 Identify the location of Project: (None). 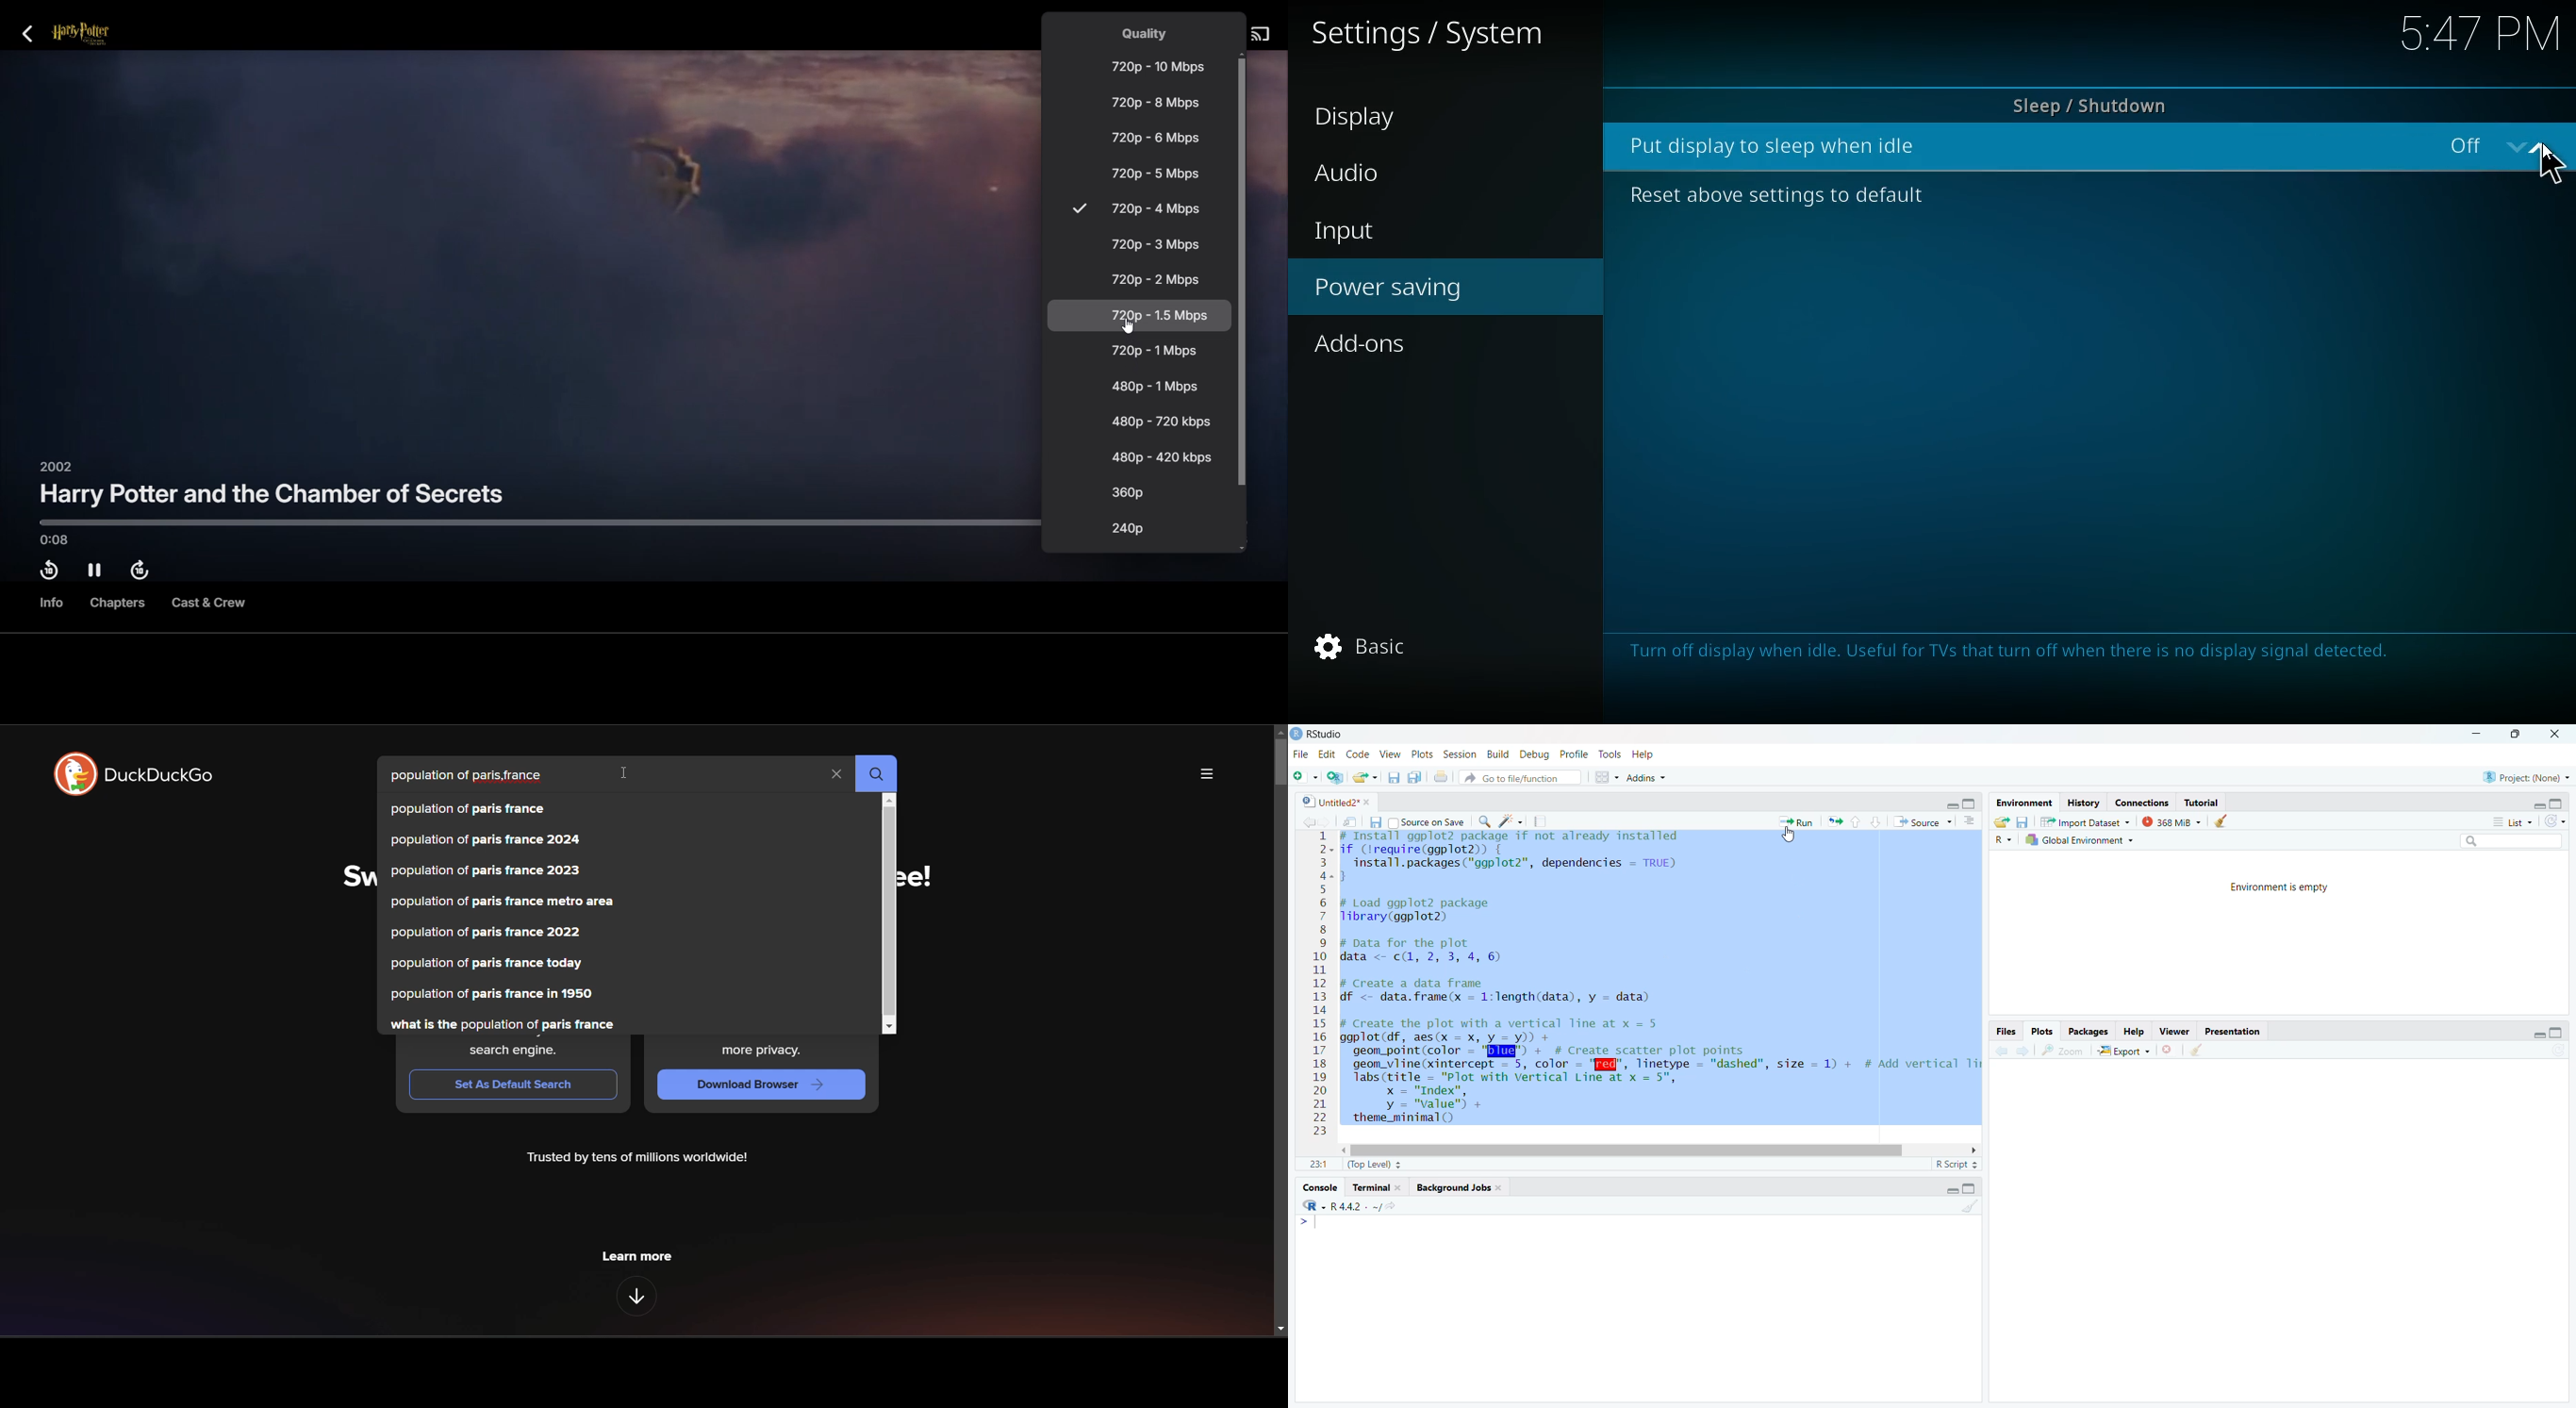
(2522, 775).